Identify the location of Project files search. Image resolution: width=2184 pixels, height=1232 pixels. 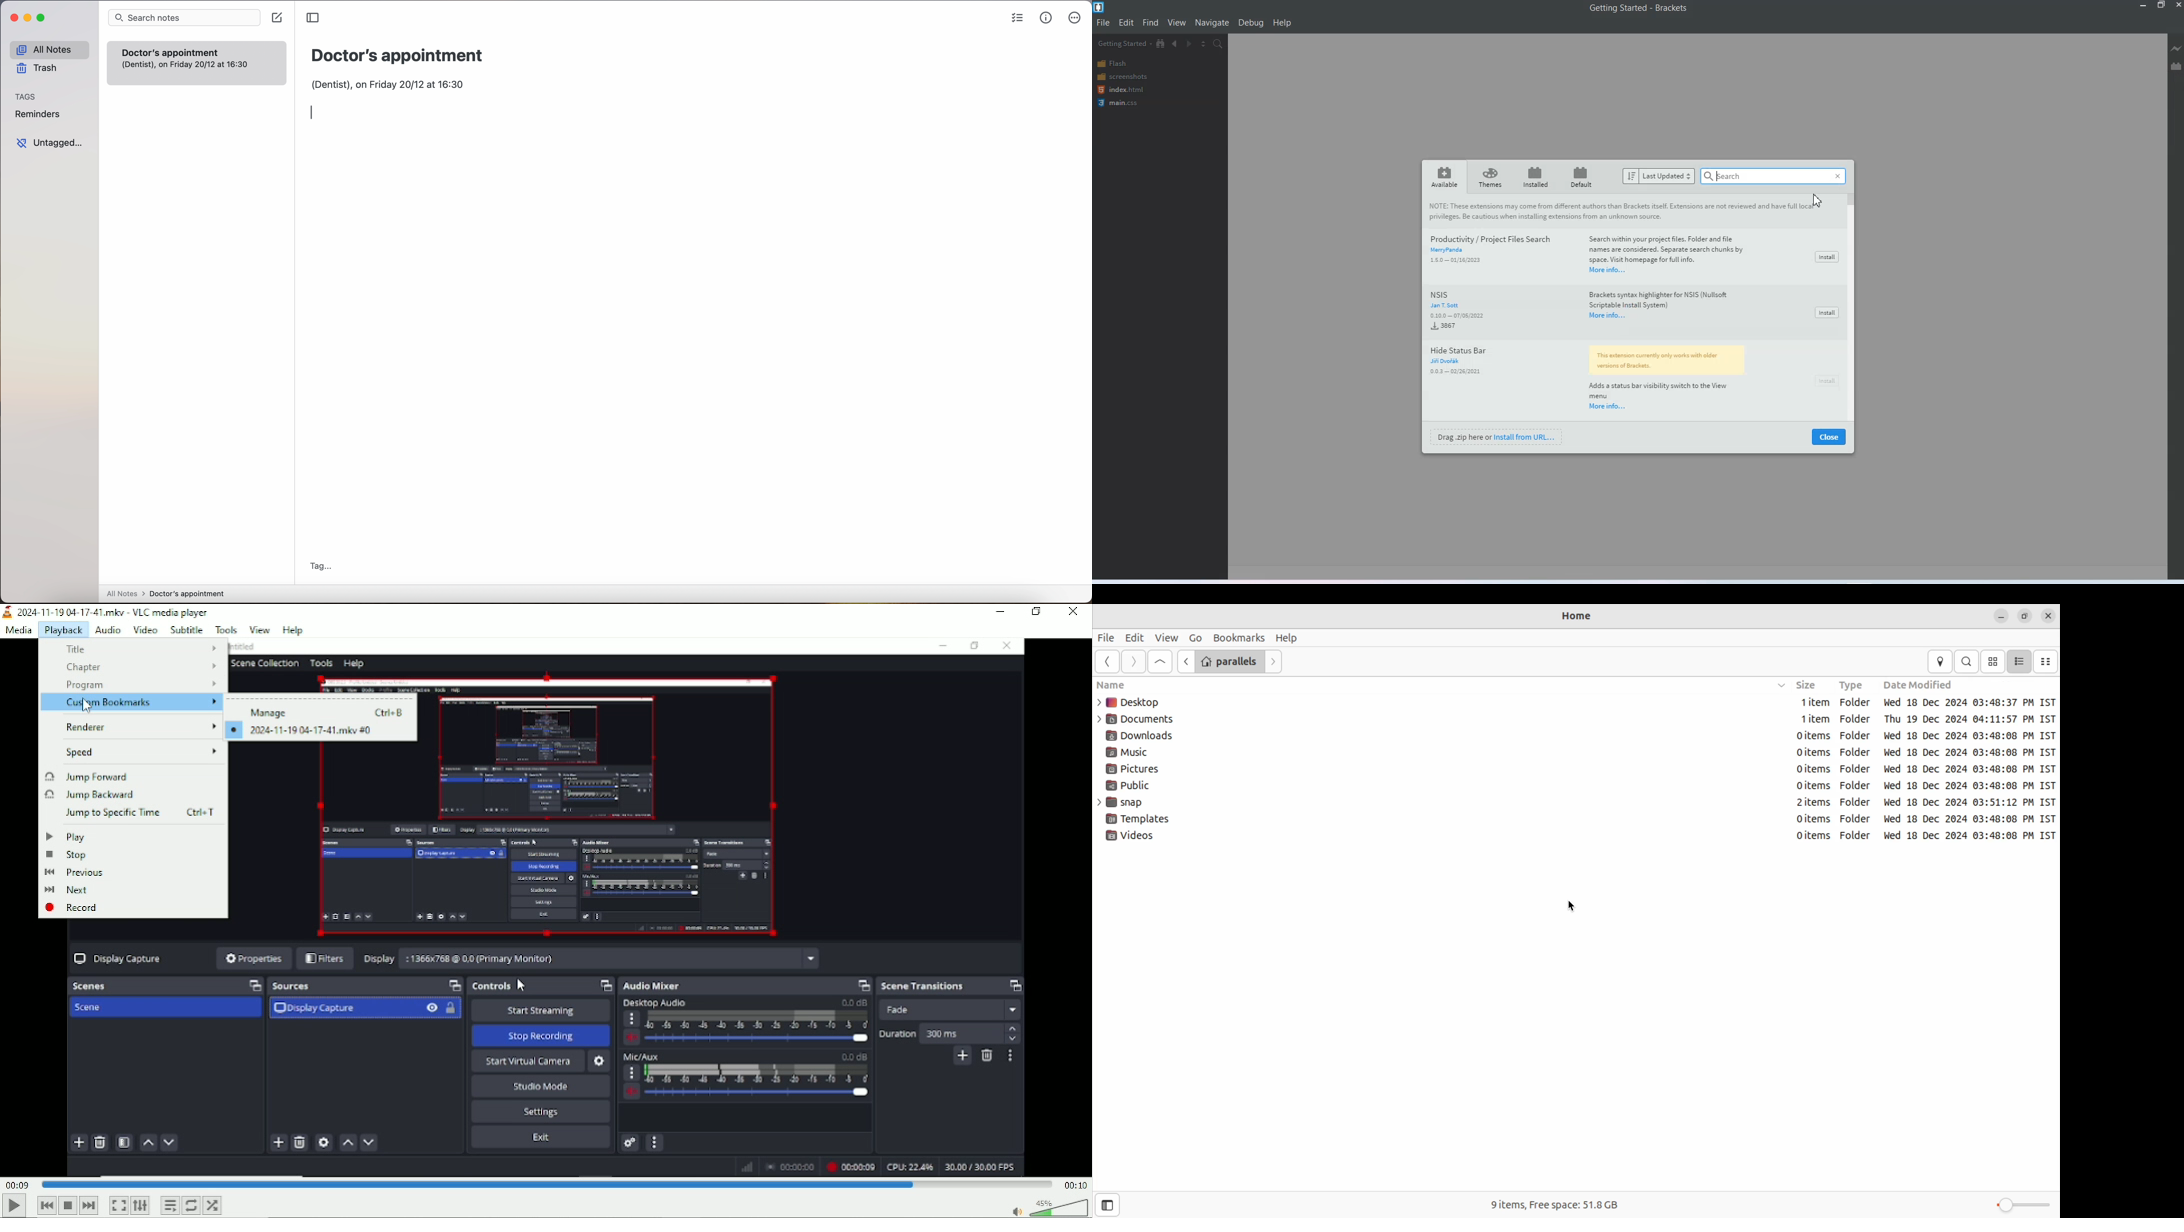
(1490, 238).